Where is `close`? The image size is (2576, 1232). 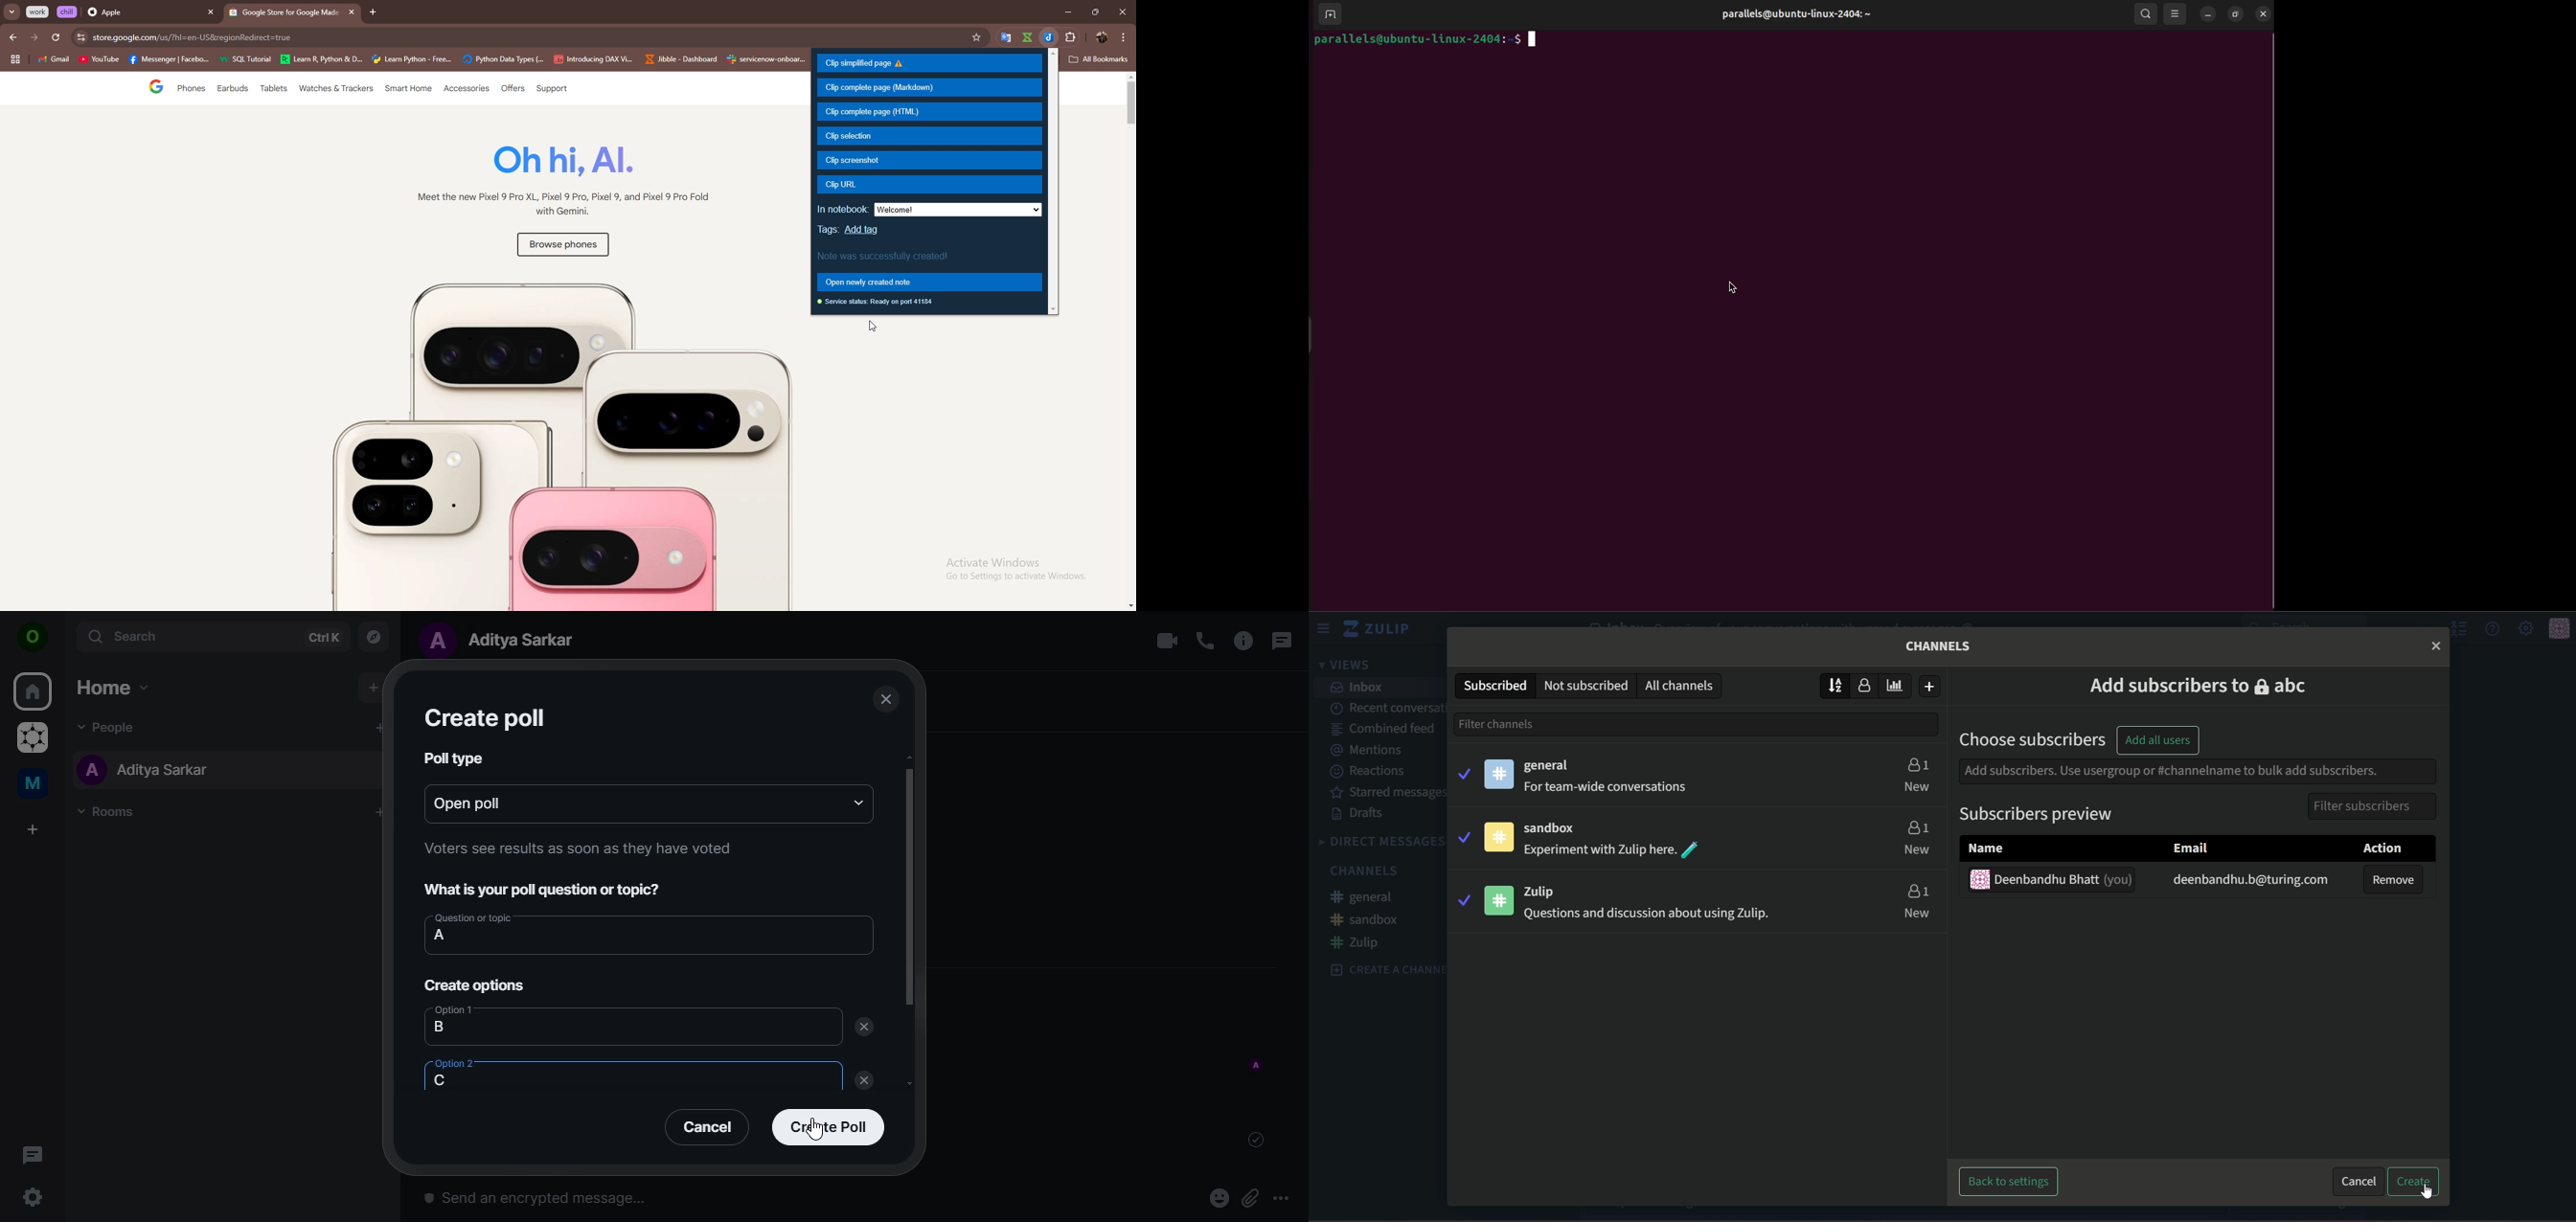
close is located at coordinates (884, 700).